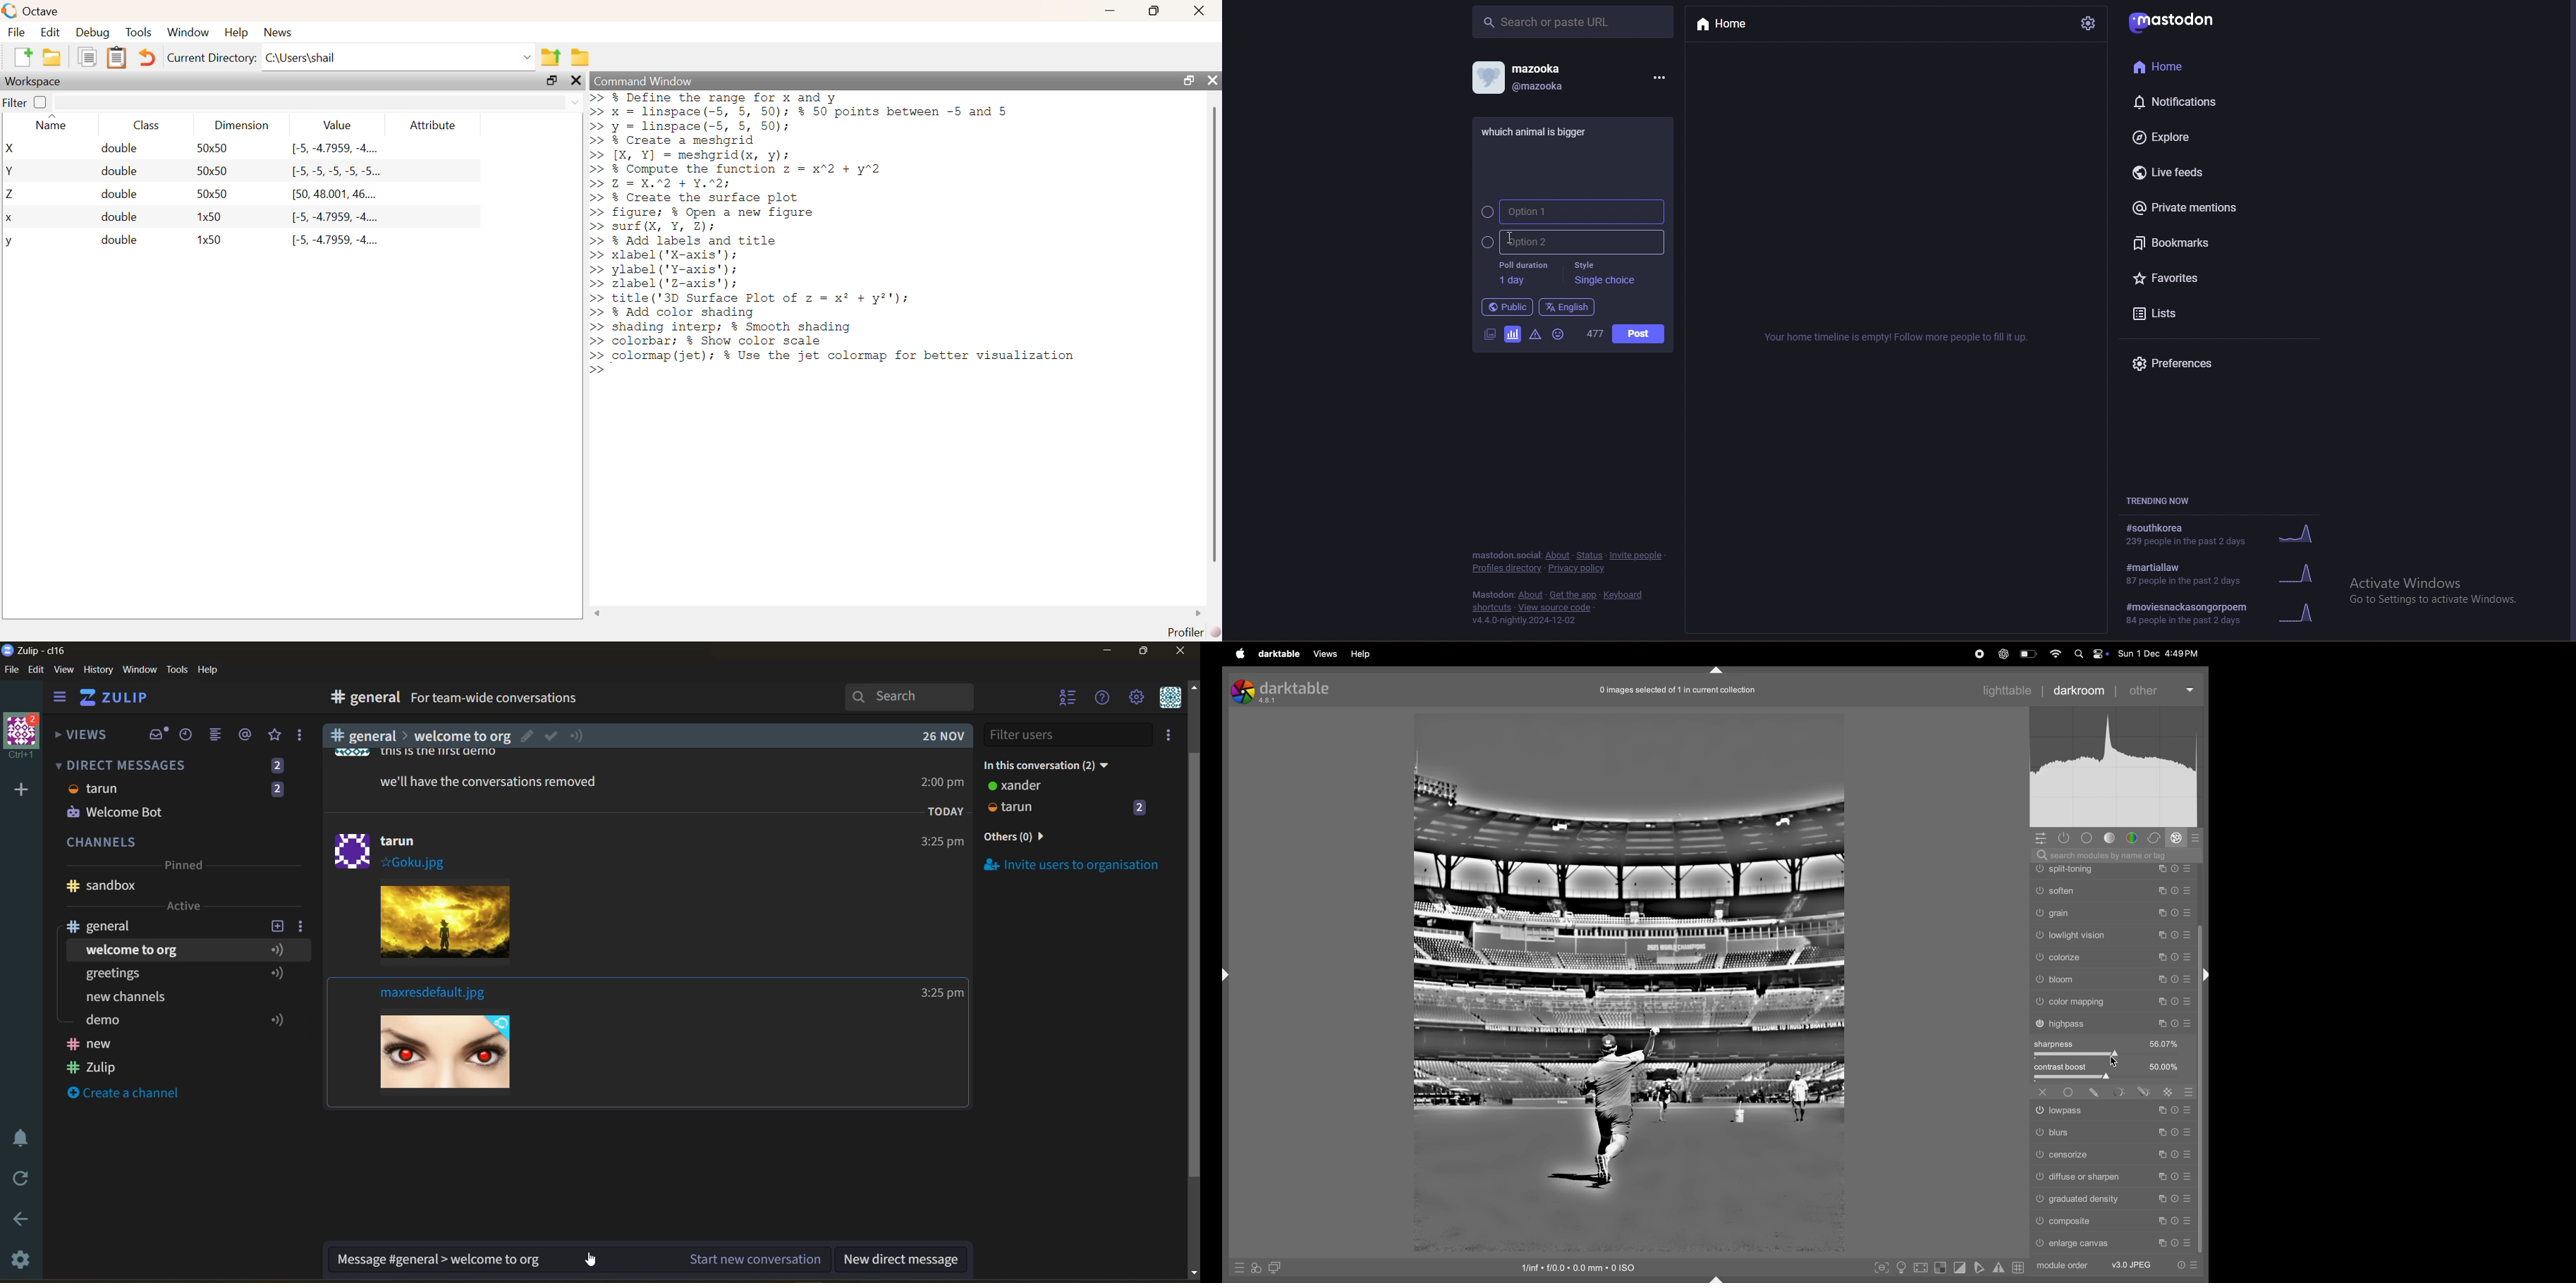 Image resolution: width=2576 pixels, height=1288 pixels. What do you see at coordinates (727, 700) in the screenshot?
I see `help` at bounding box center [727, 700].